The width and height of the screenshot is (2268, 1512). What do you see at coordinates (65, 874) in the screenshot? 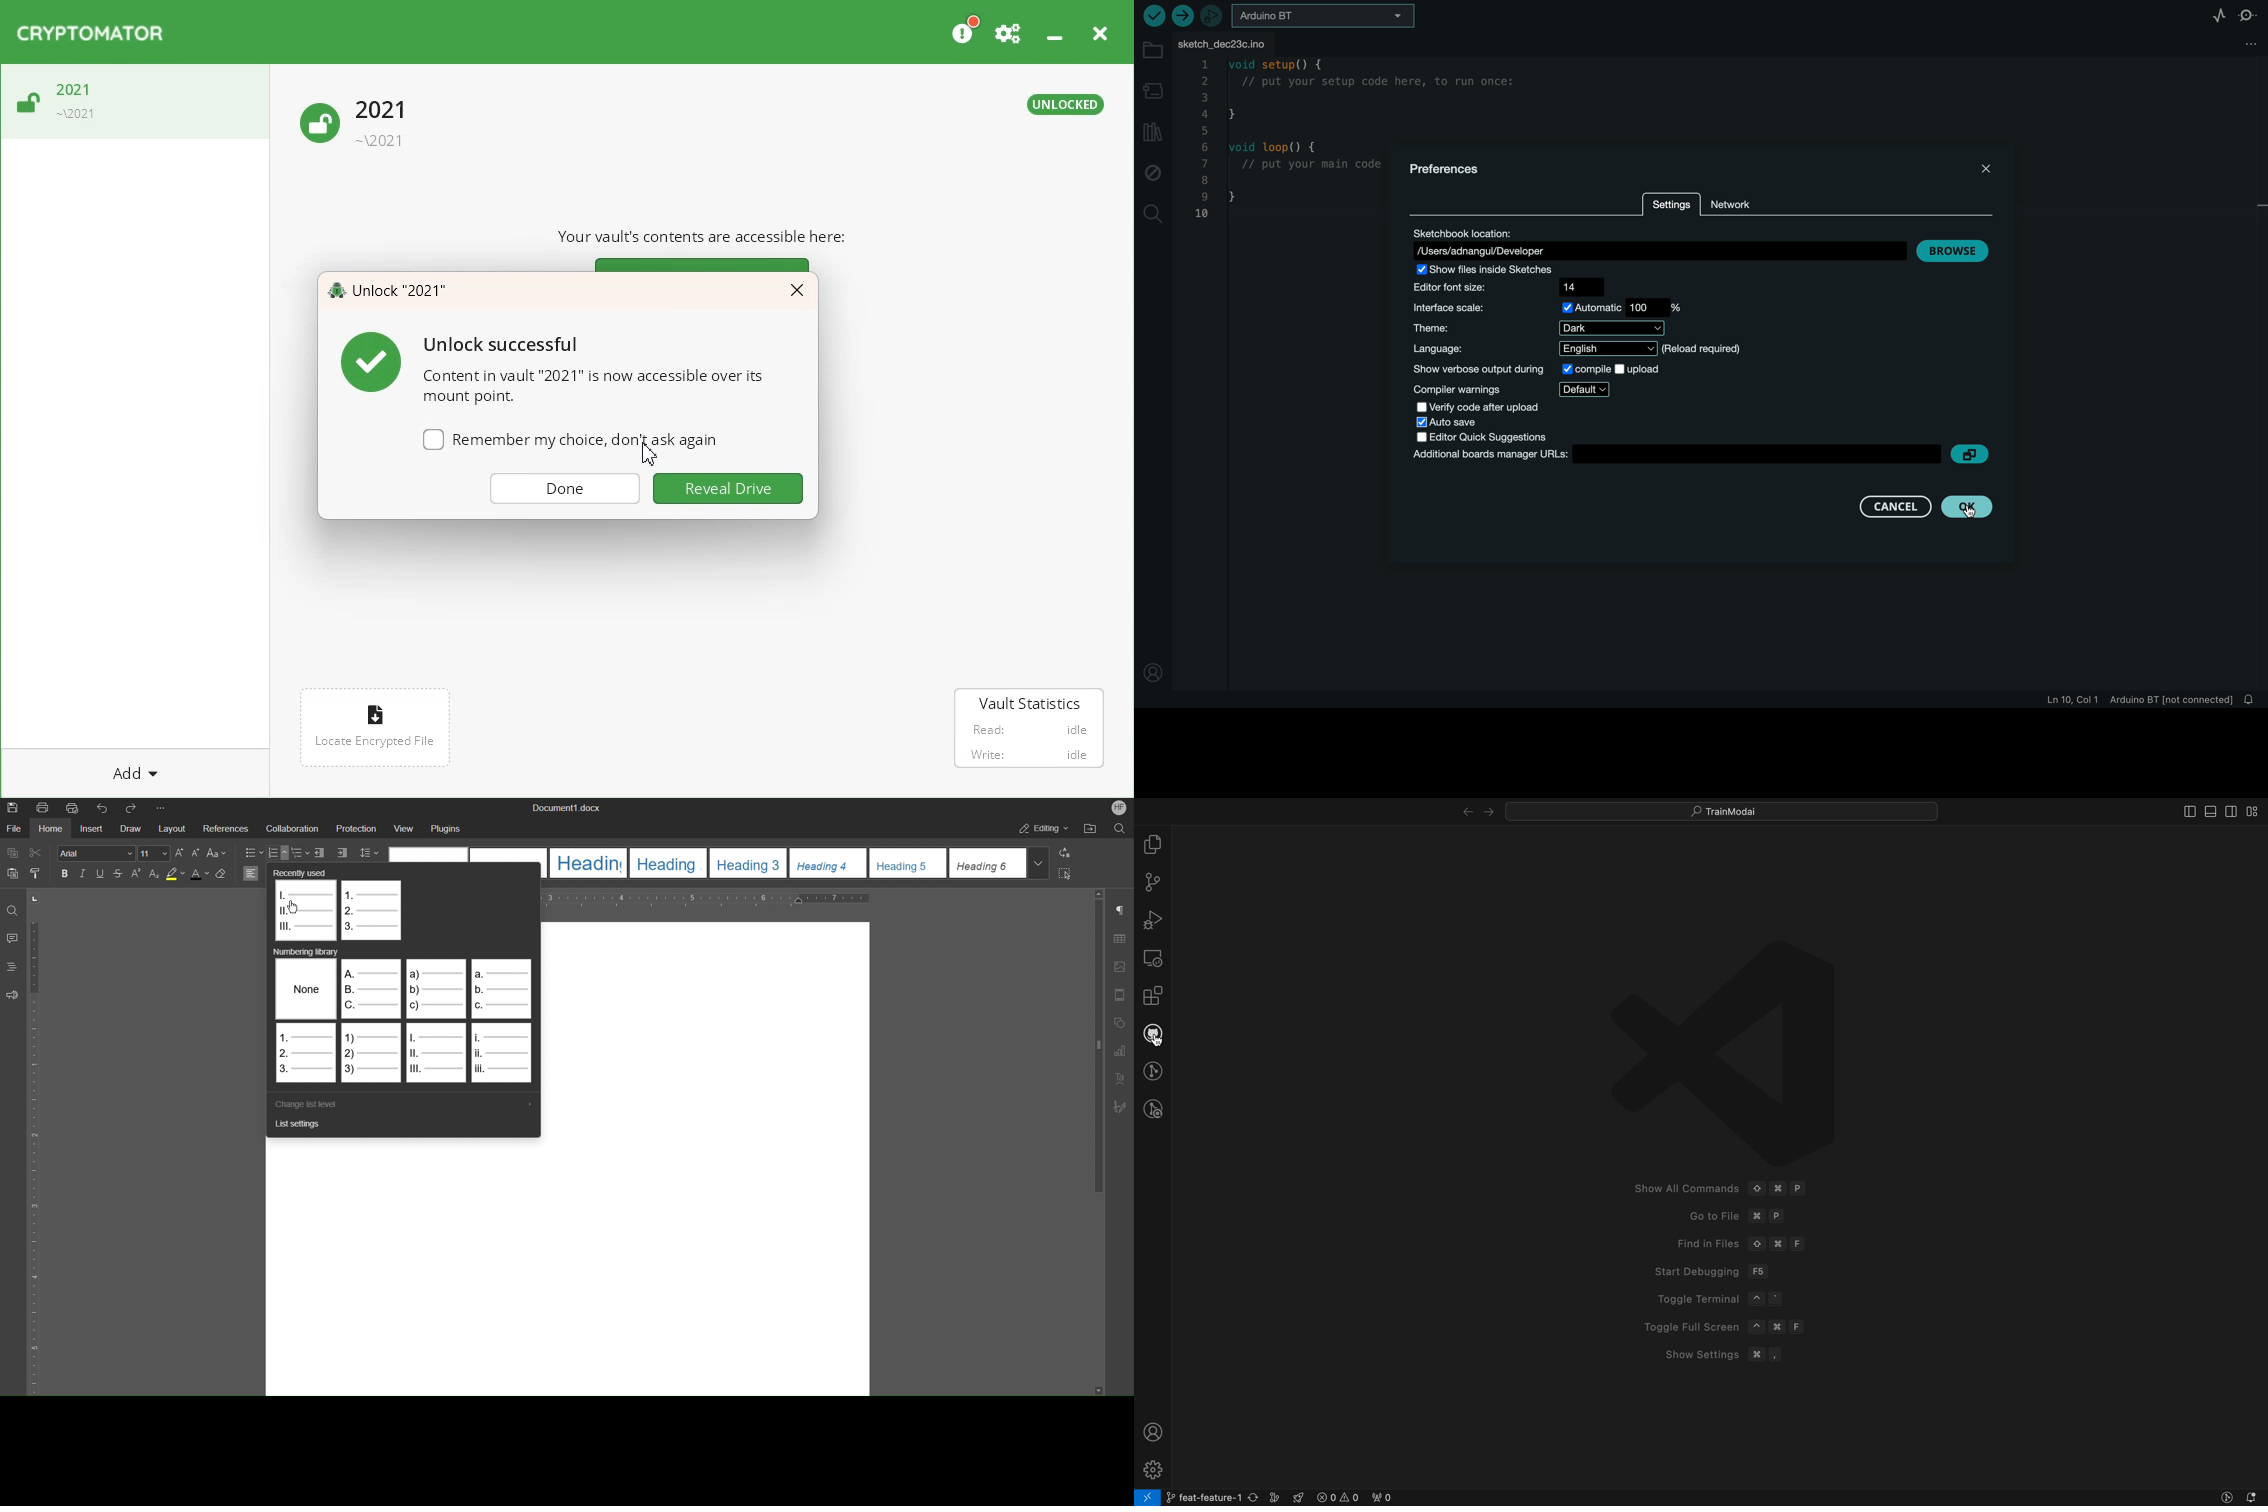
I see `Bold` at bounding box center [65, 874].